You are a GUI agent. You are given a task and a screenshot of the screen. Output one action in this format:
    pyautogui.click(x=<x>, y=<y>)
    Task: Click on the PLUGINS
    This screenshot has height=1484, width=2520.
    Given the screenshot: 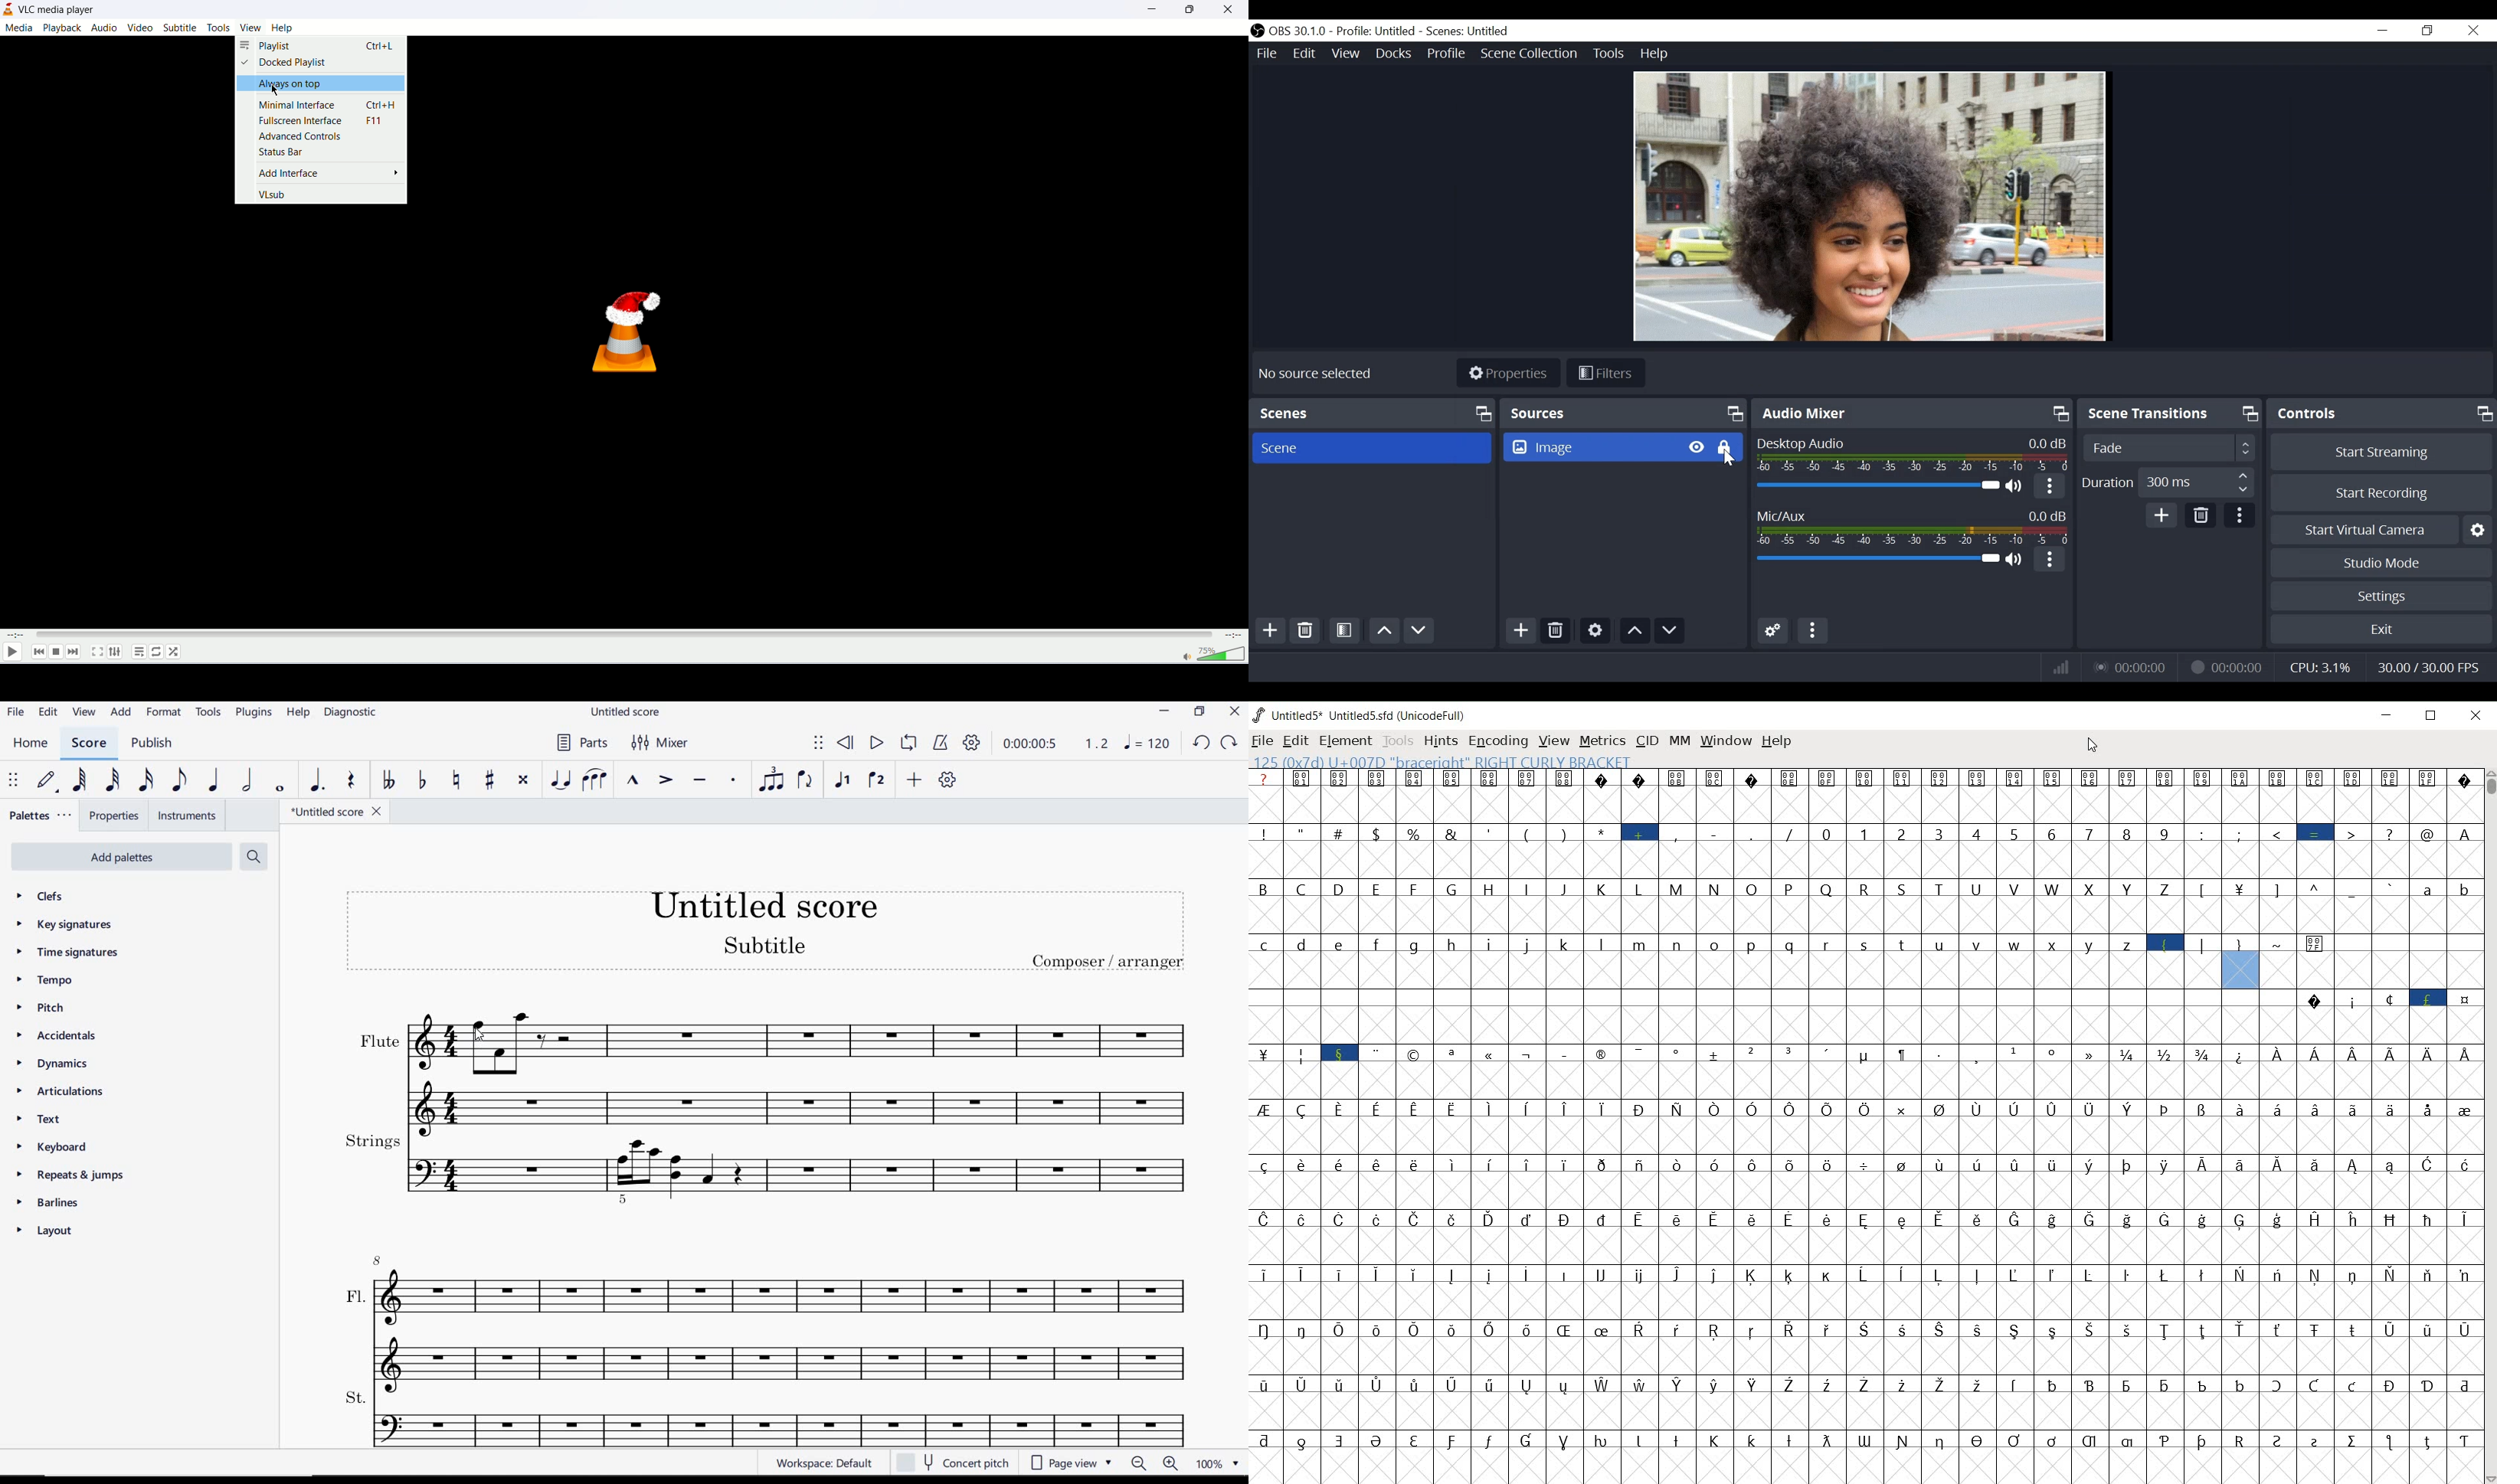 What is the action you would take?
    pyautogui.click(x=255, y=714)
    